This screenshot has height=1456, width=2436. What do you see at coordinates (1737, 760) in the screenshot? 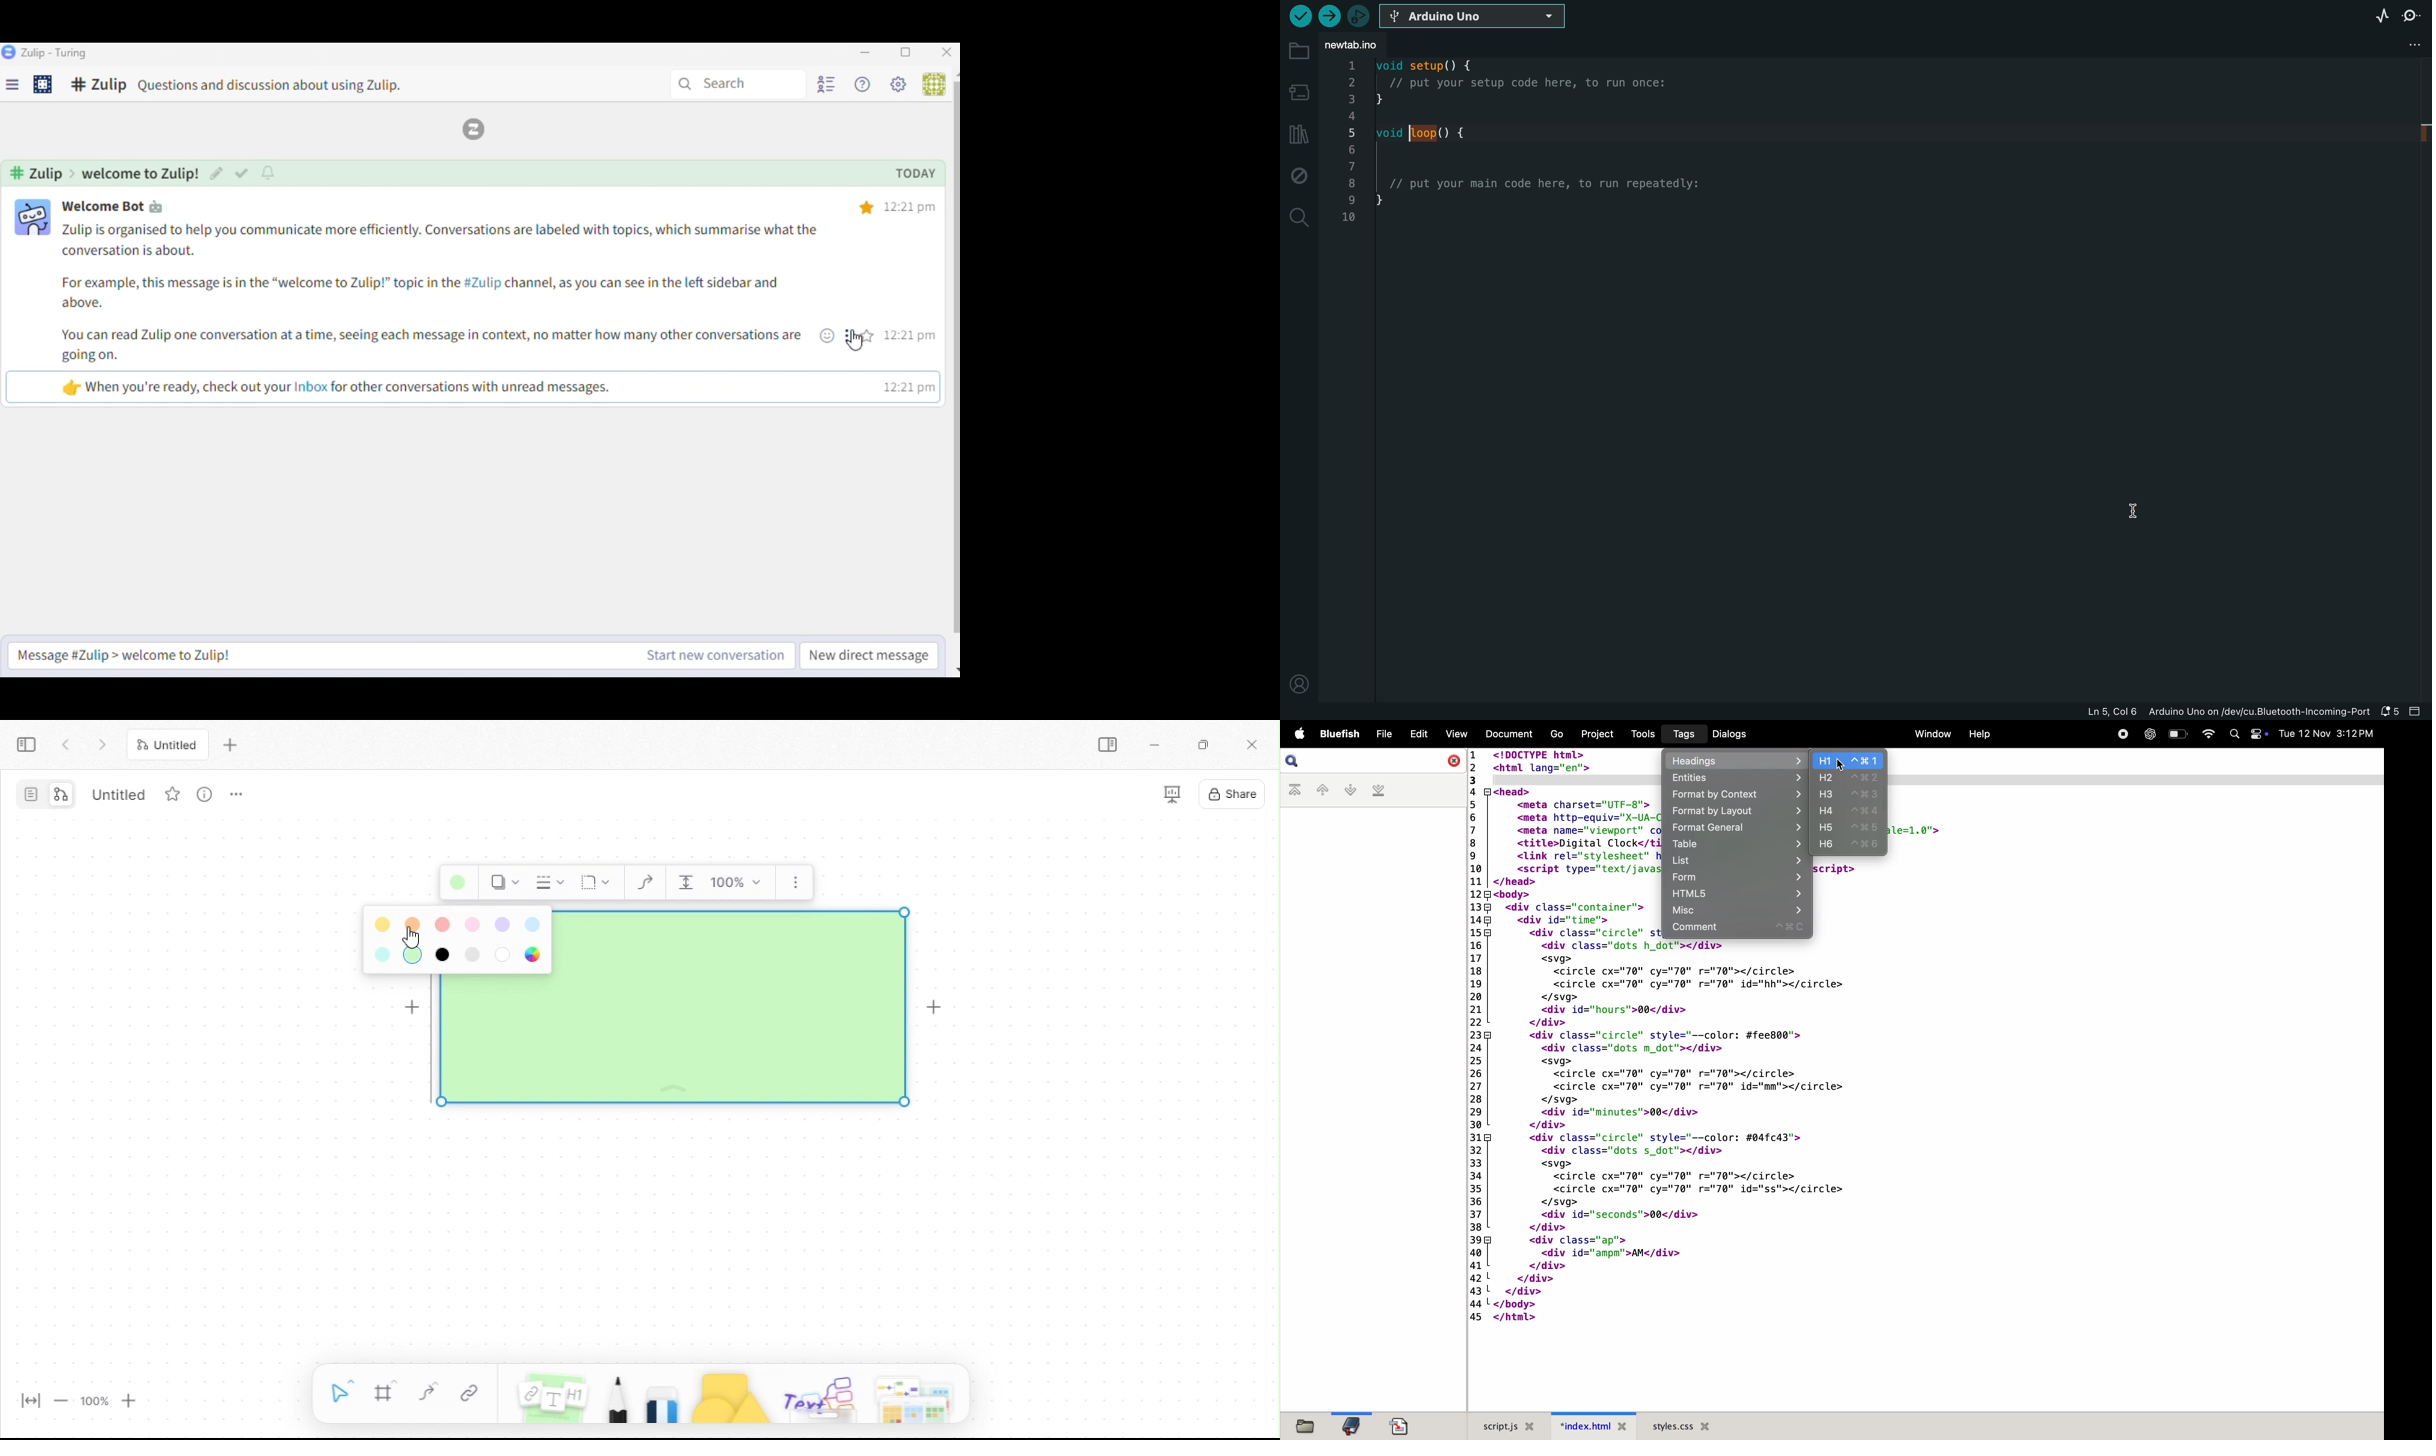
I see `headings` at bounding box center [1737, 760].